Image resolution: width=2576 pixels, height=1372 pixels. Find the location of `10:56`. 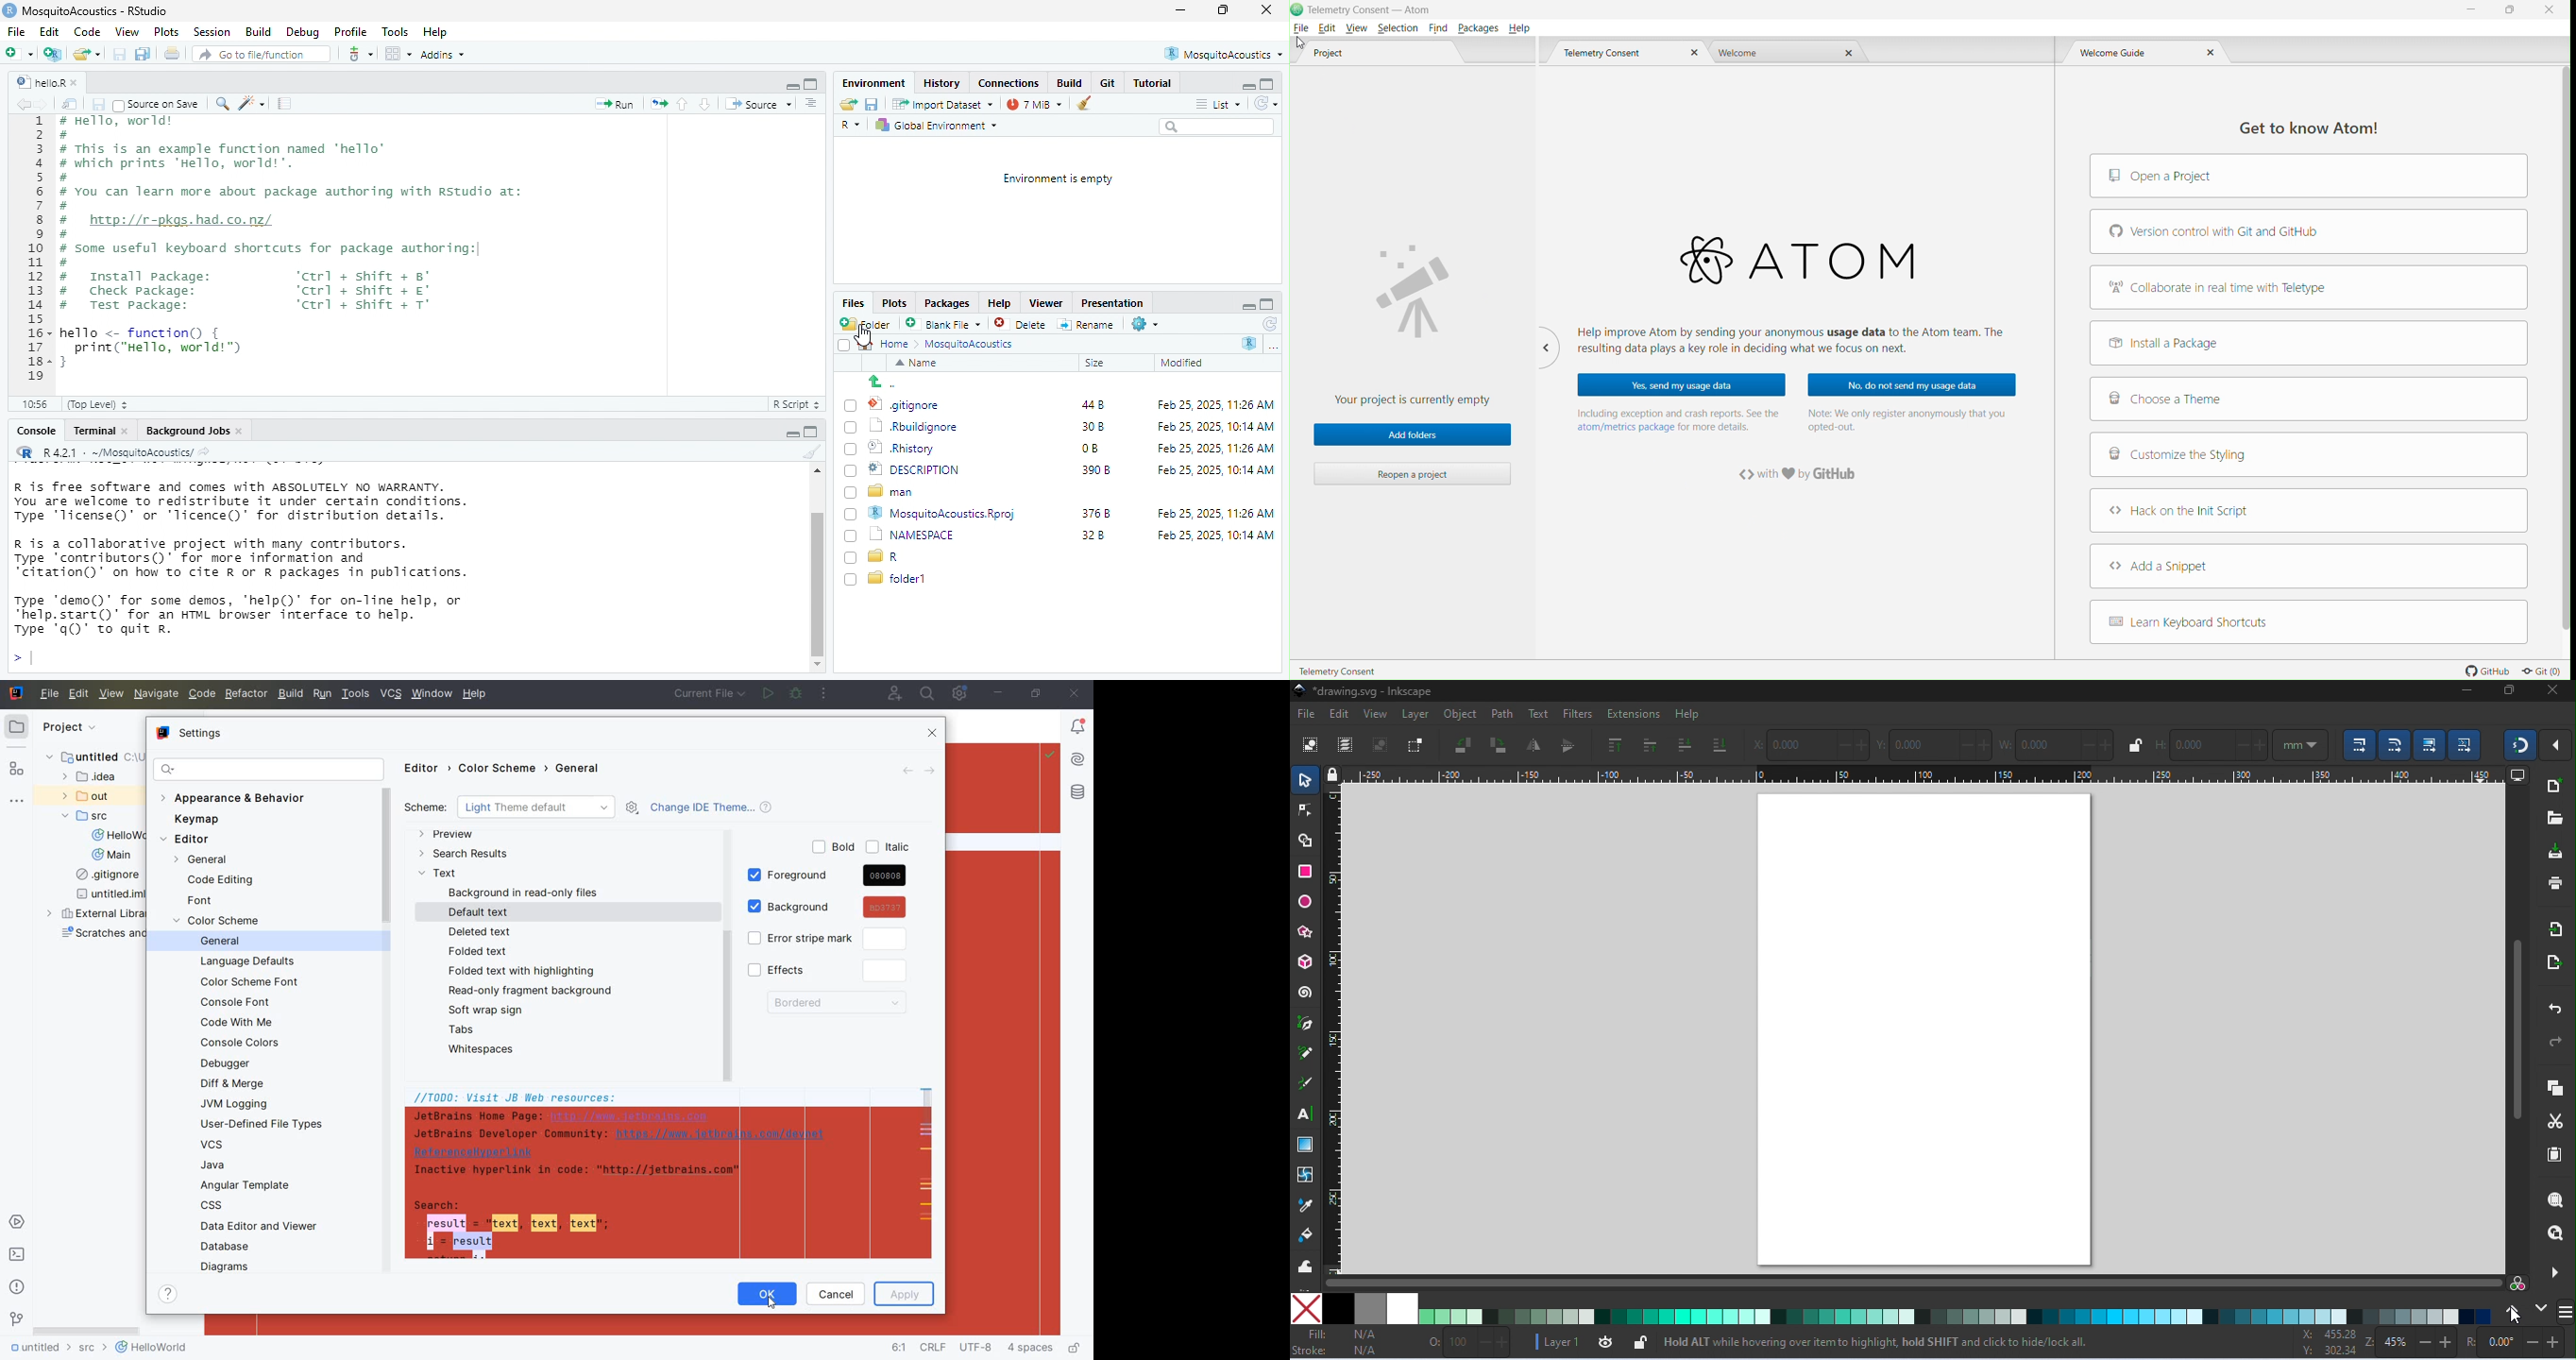

10:56 is located at coordinates (39, 404).